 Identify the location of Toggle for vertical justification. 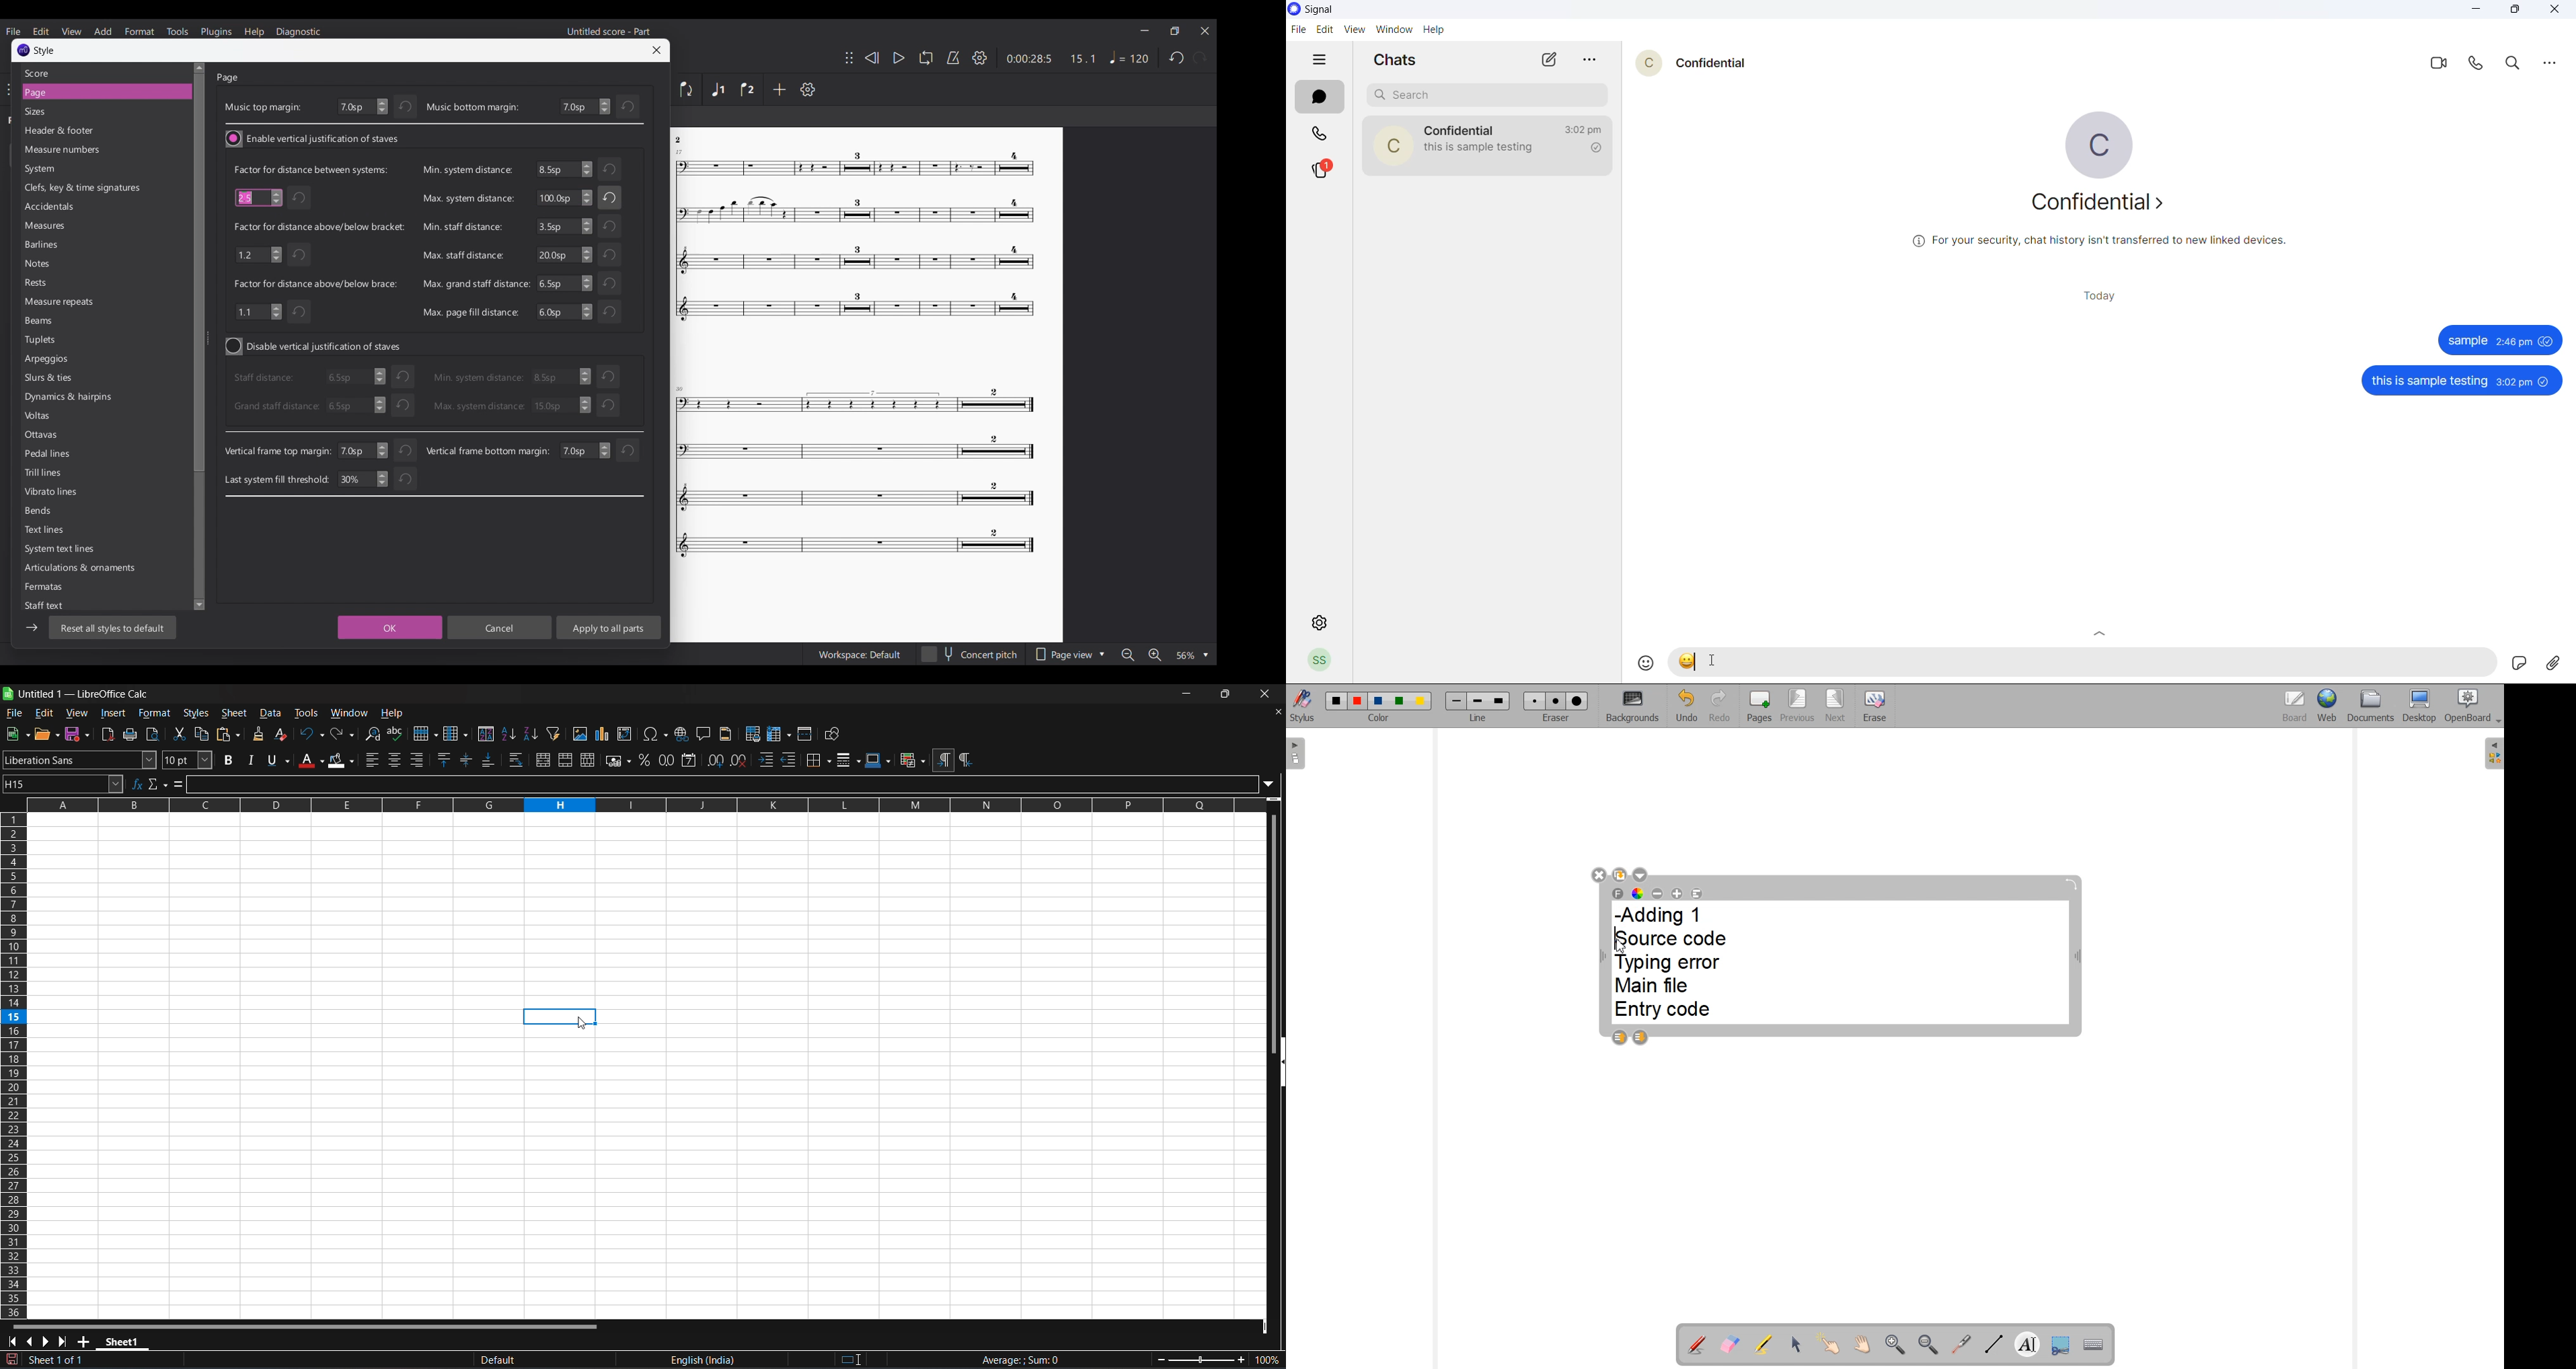
(313, 139).